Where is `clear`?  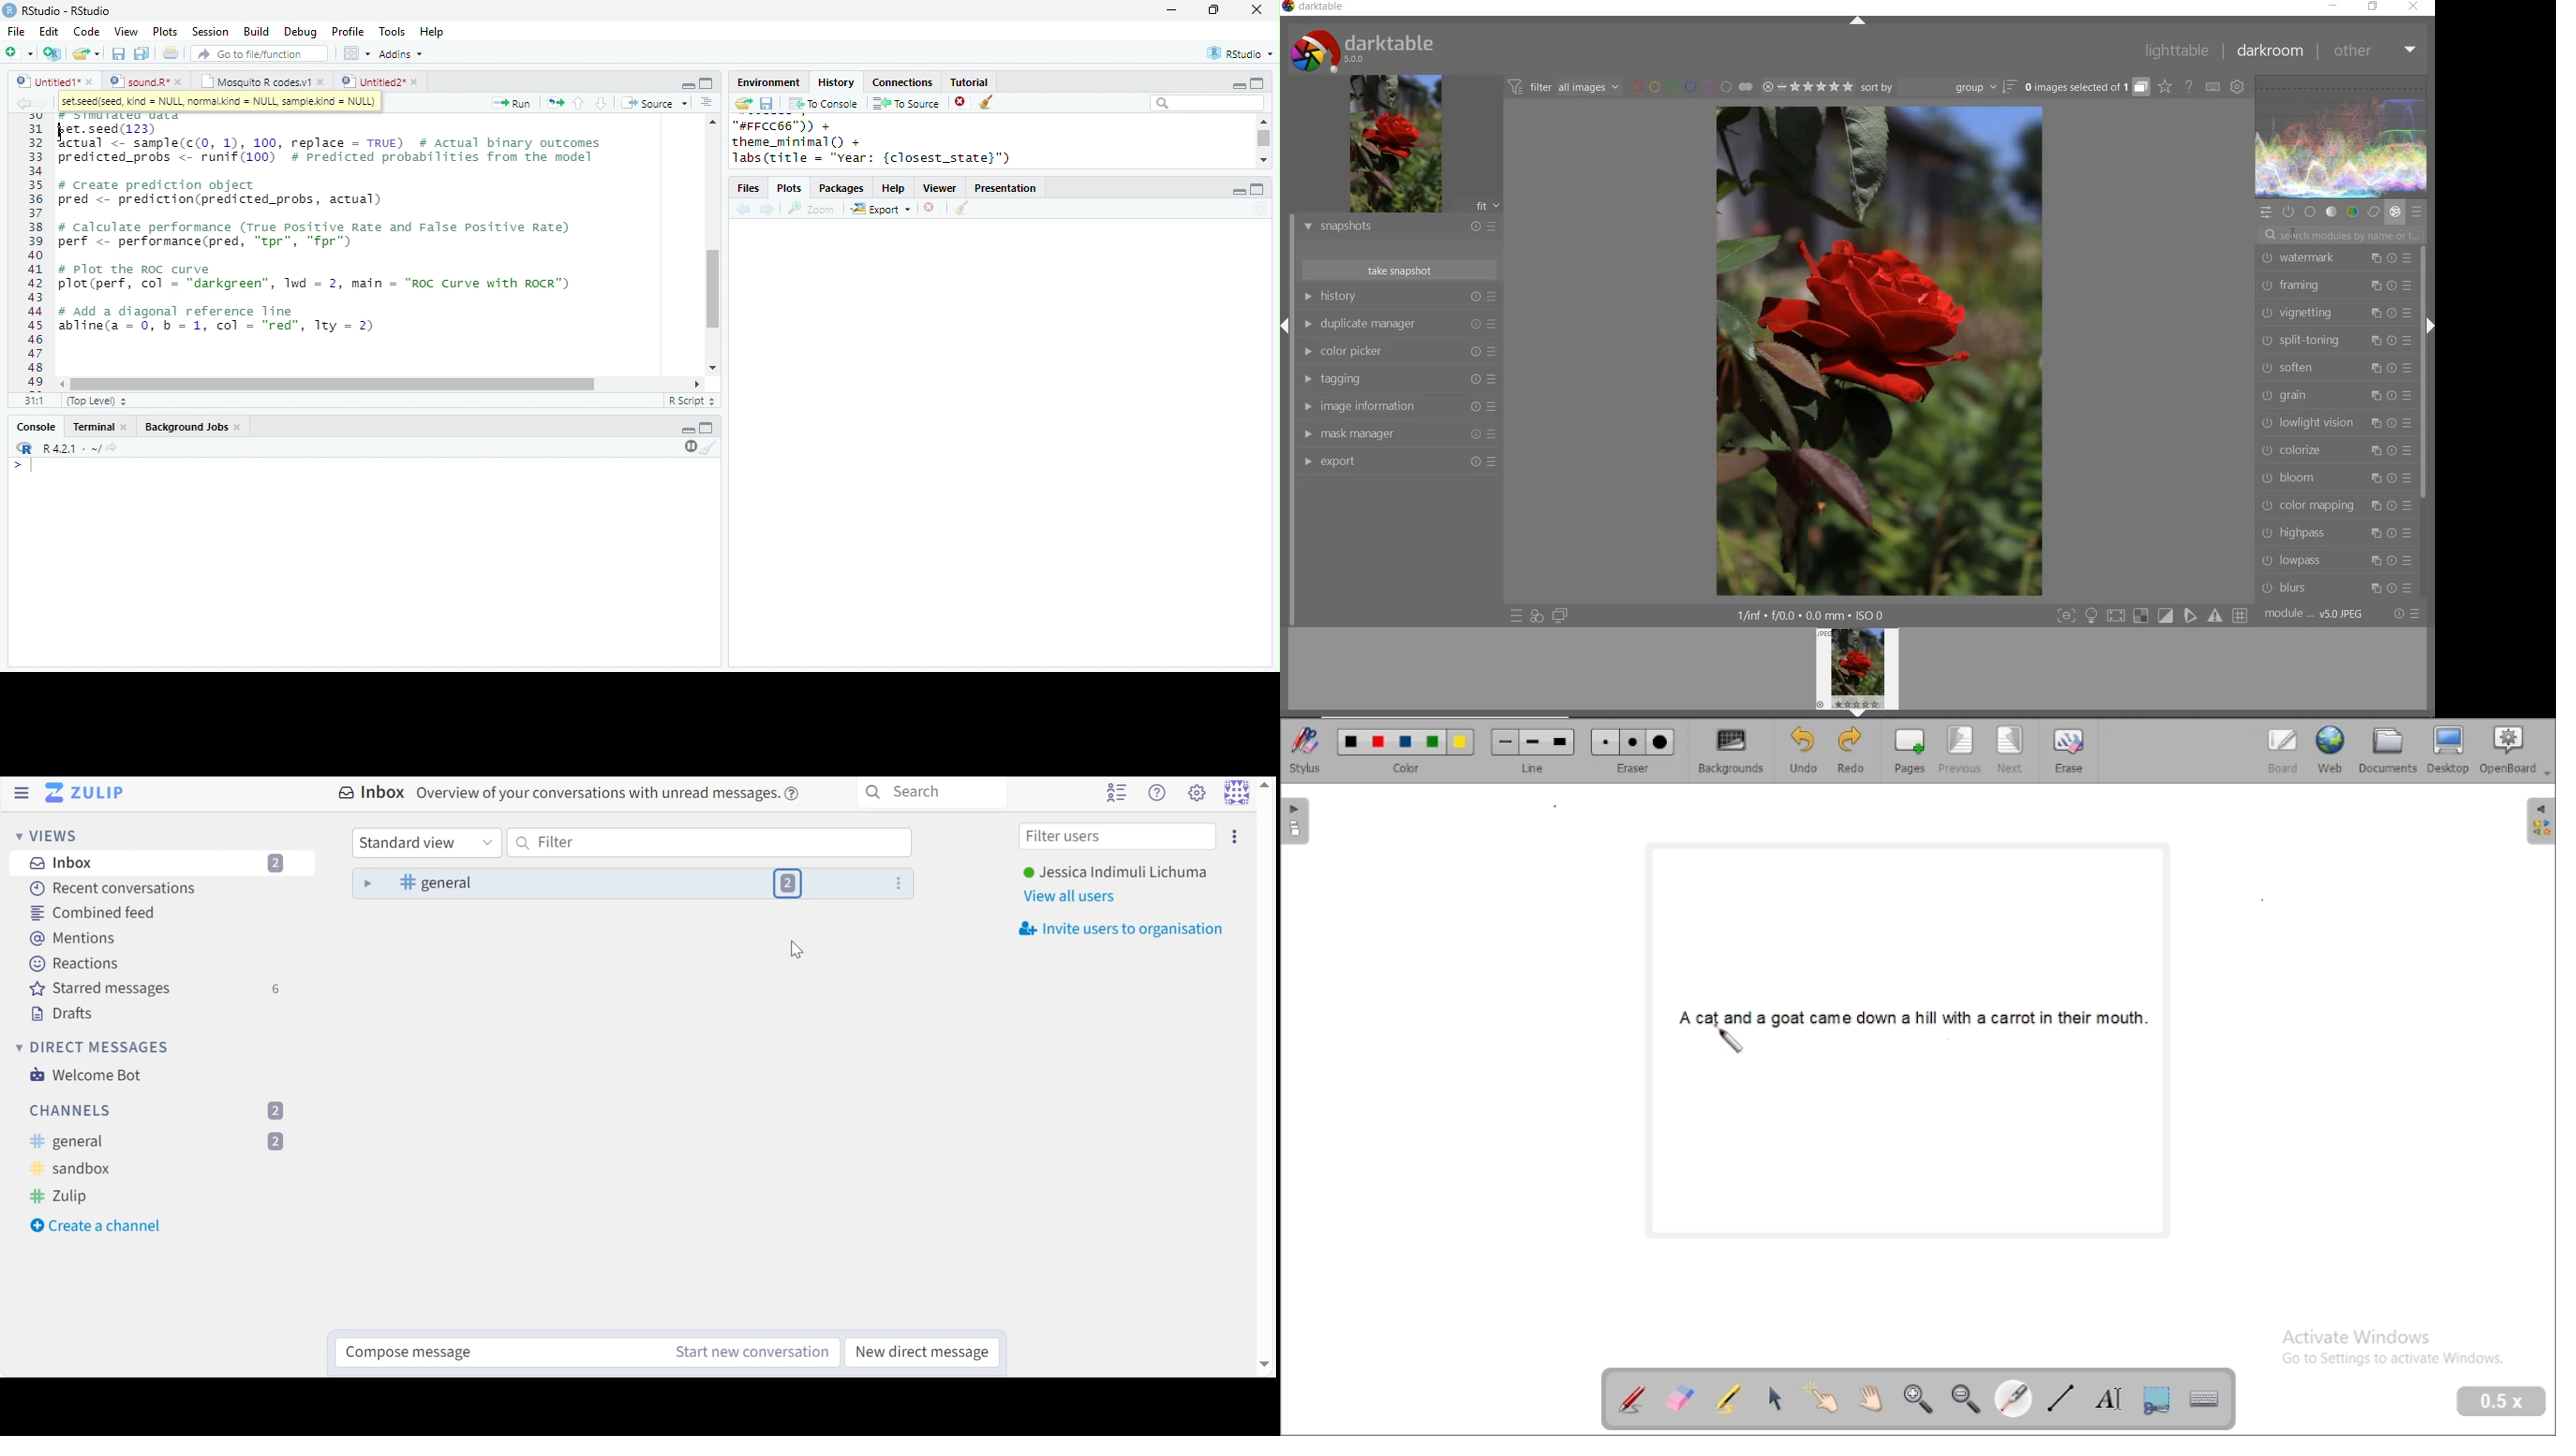
clear is located at coordinates (961, 209).